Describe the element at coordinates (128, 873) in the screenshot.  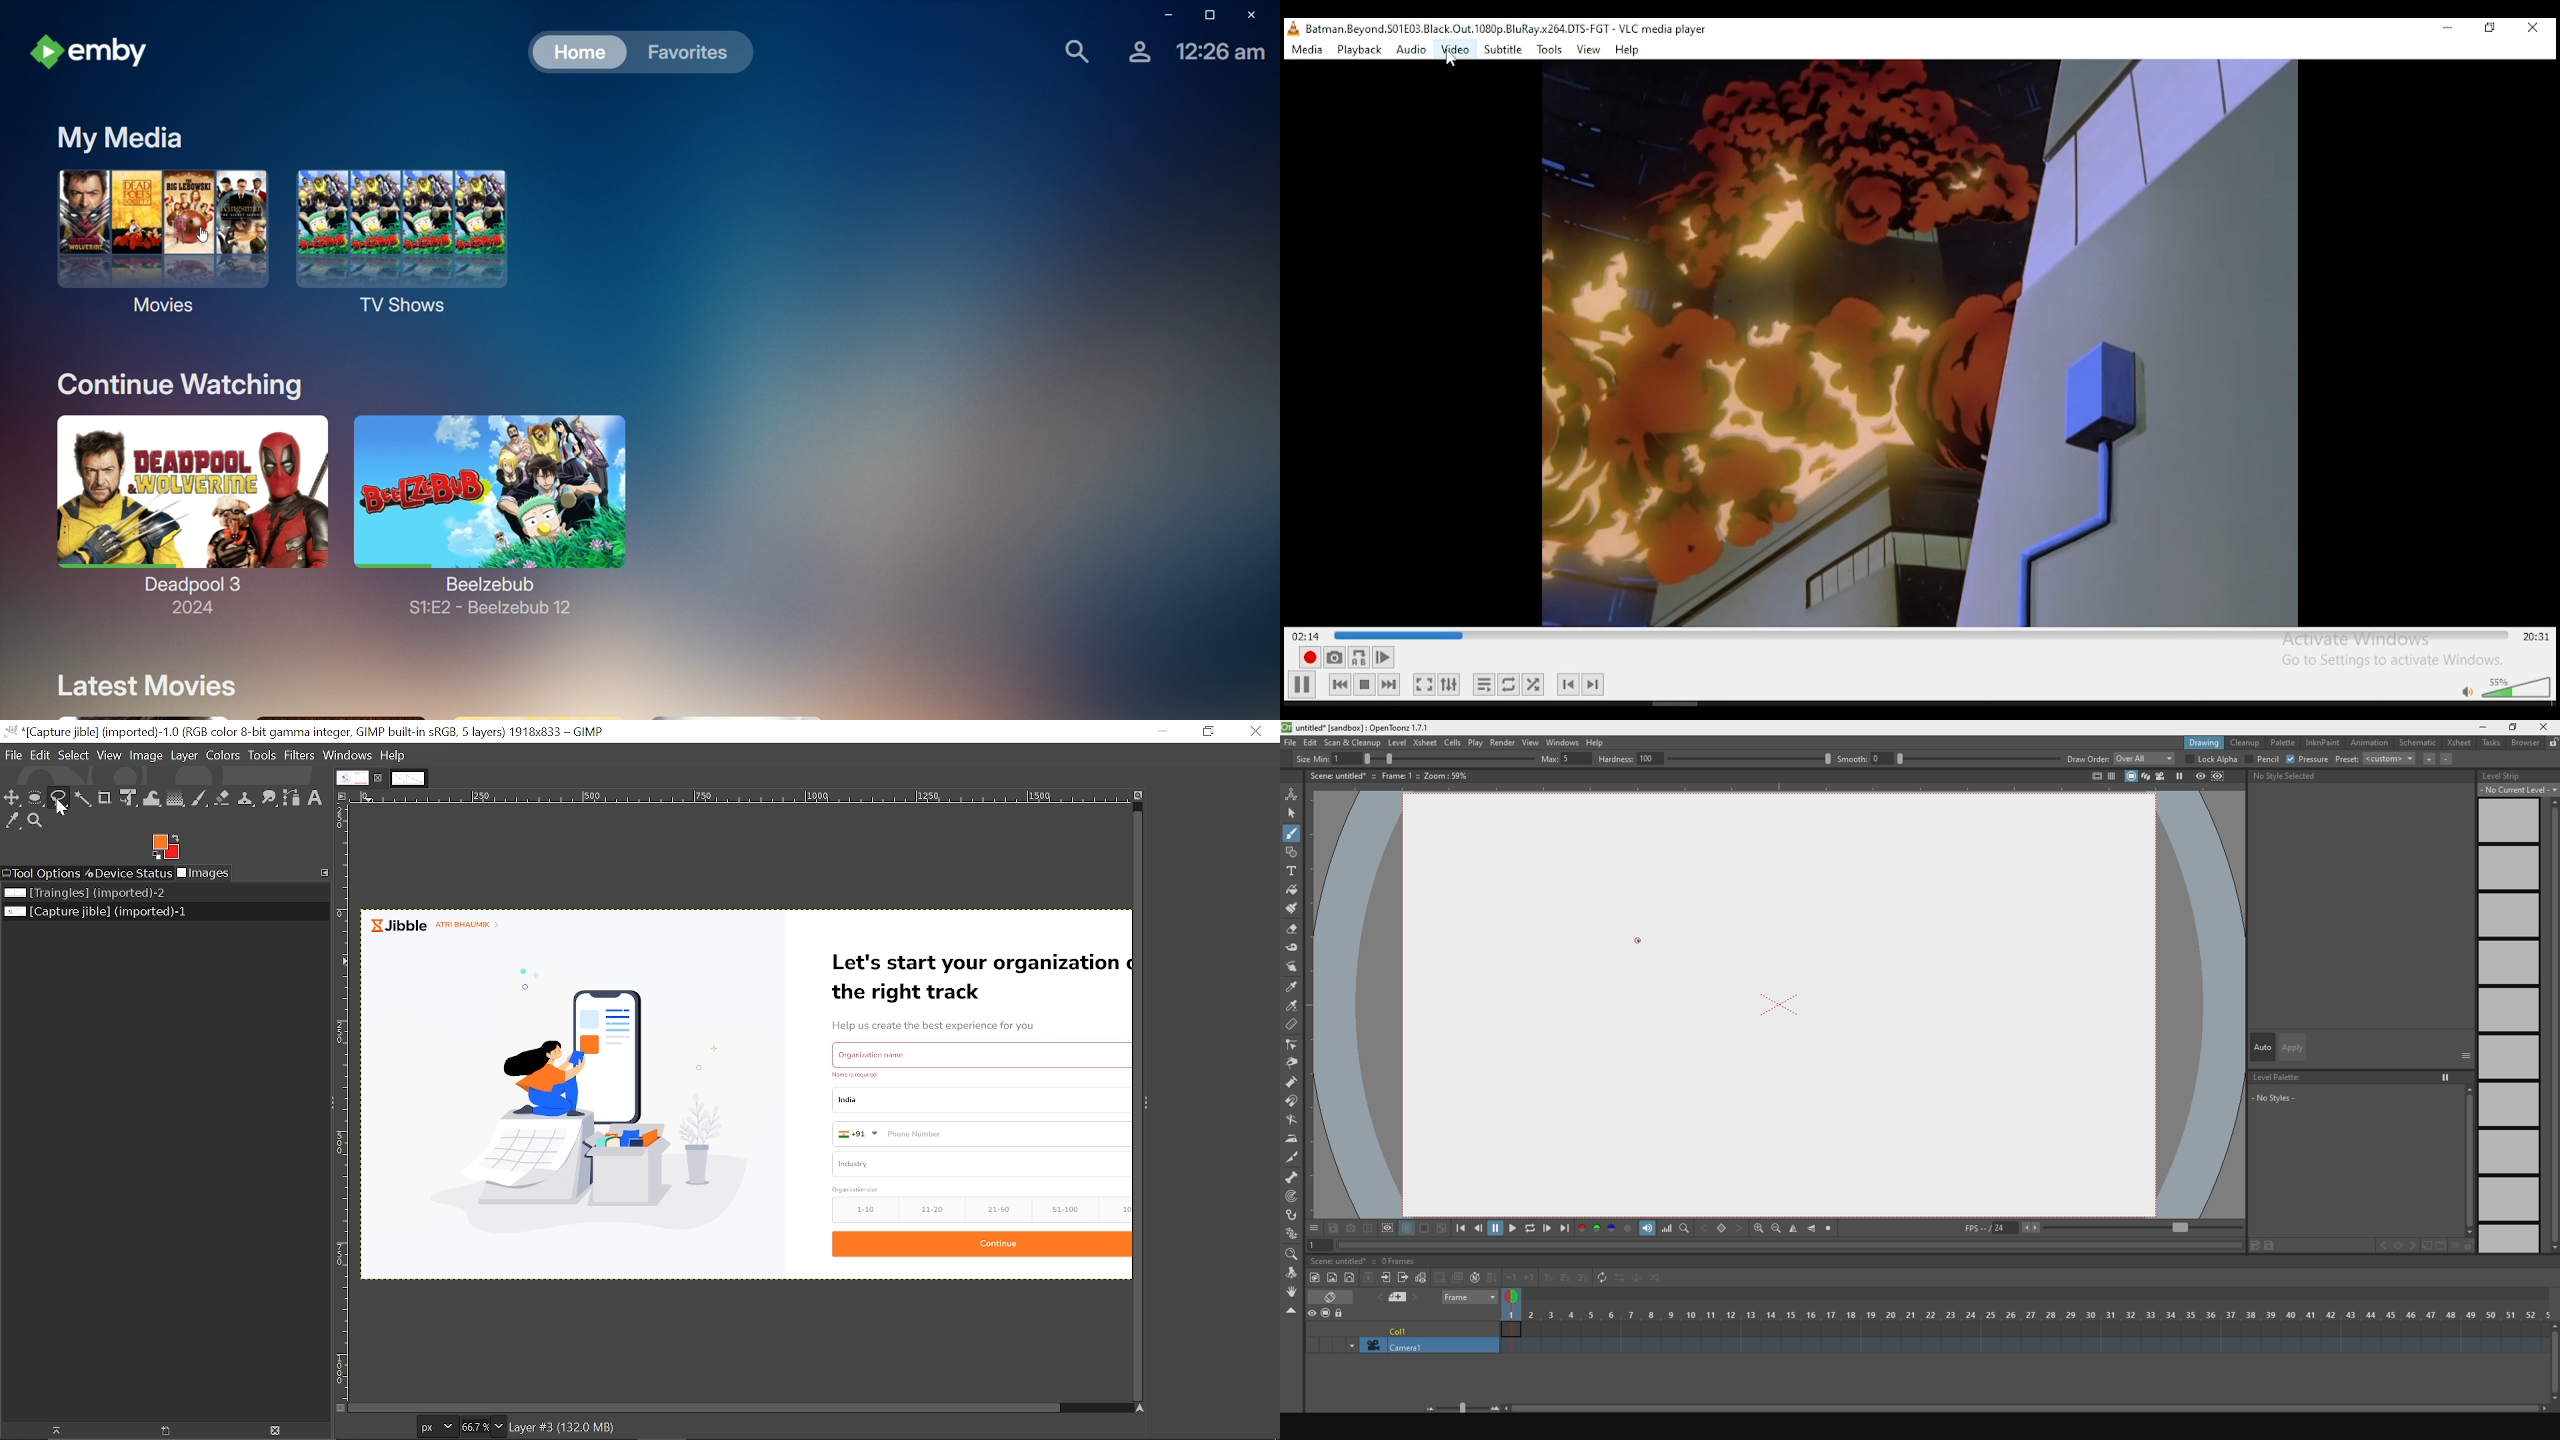
I see `Device status` at that location.